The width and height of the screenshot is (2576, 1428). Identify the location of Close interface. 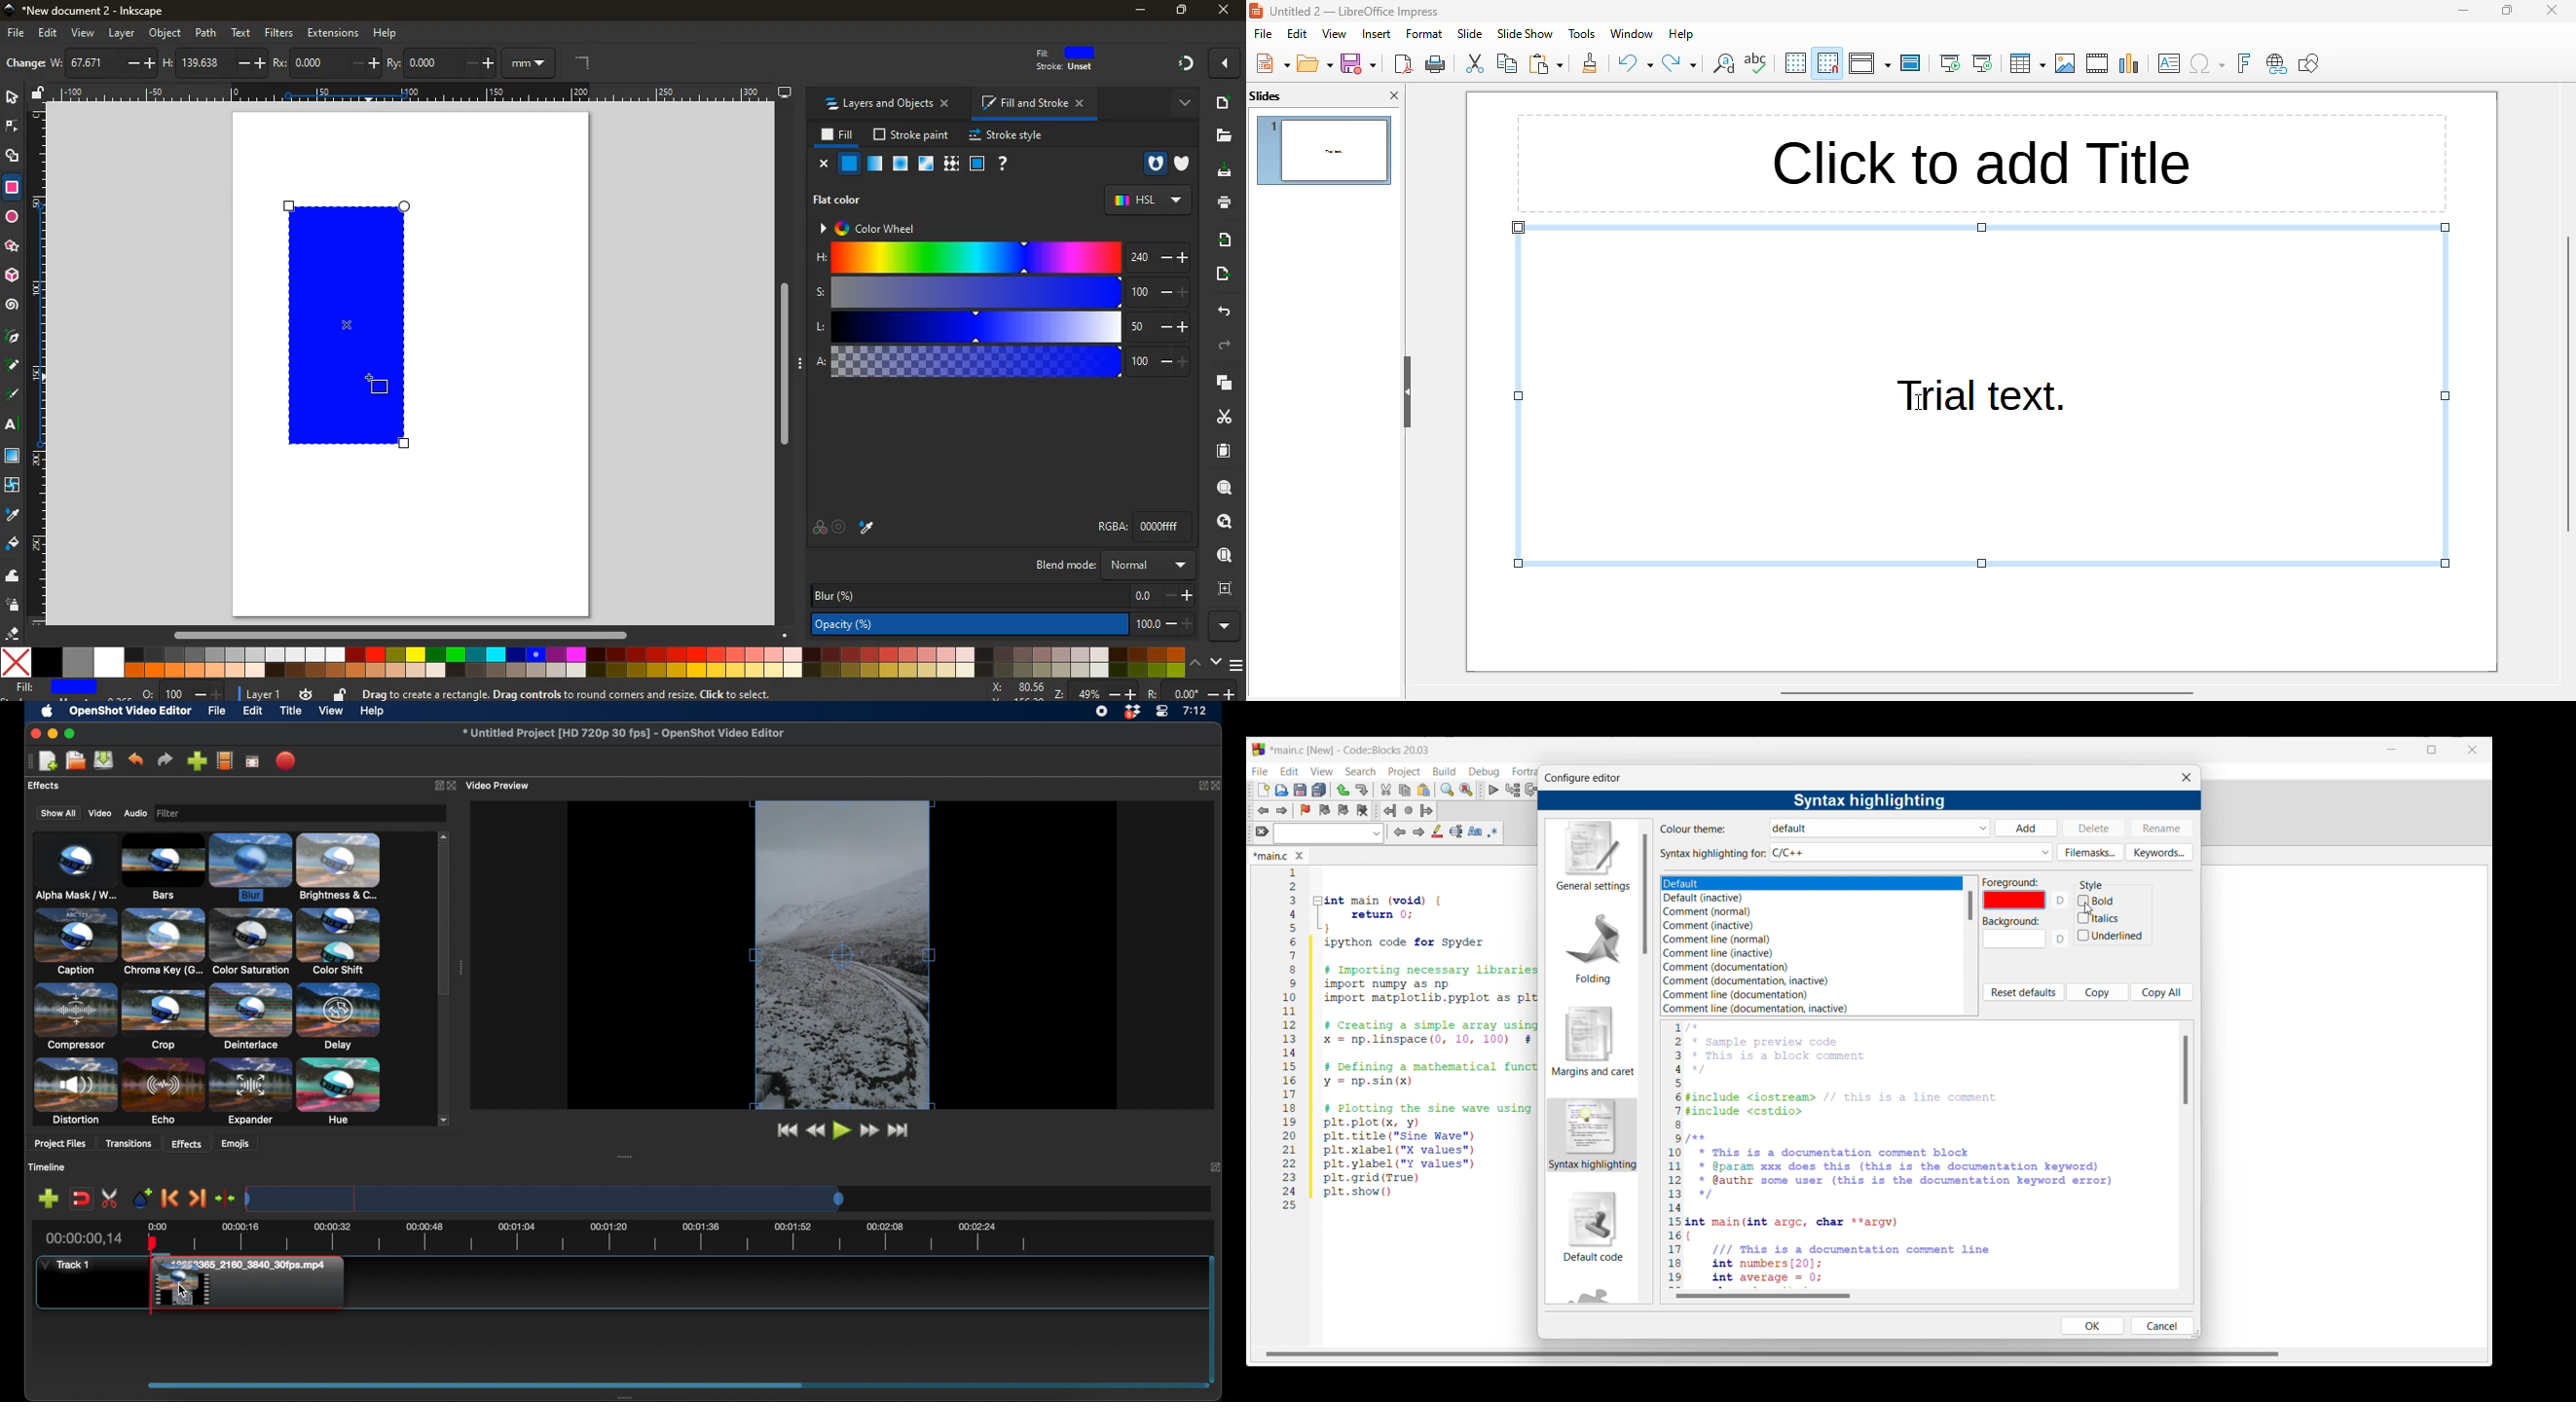
(2472, 750).